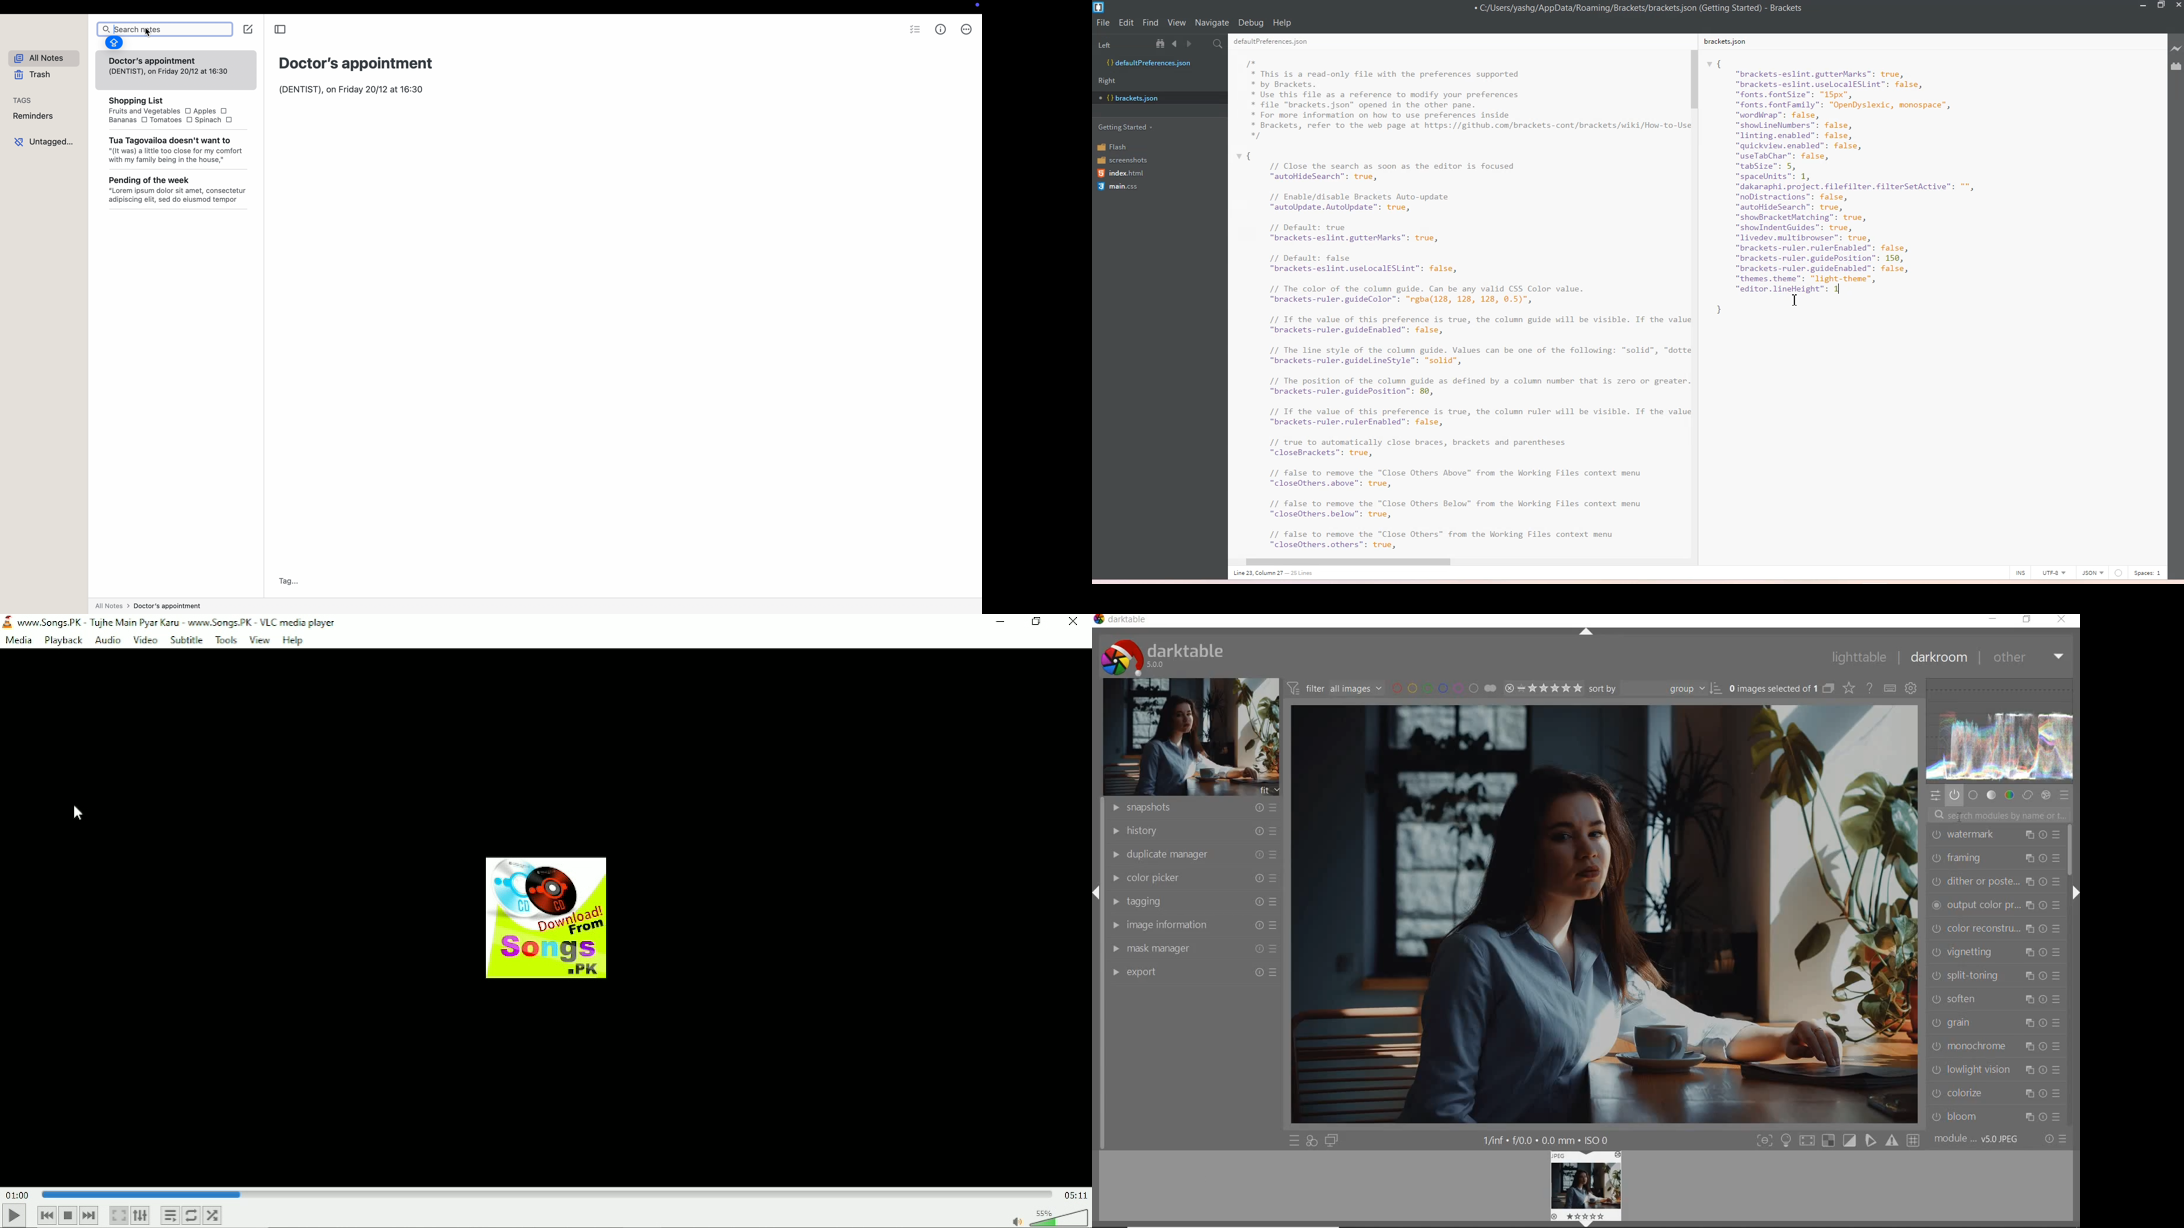 Image resolution: width=2184 pixels, height=1232 pixels. What do you see at coordinates (1453, 563) in the screenshot?
I see `Horizontal scroll bar` at bounding box center [1453, 563].